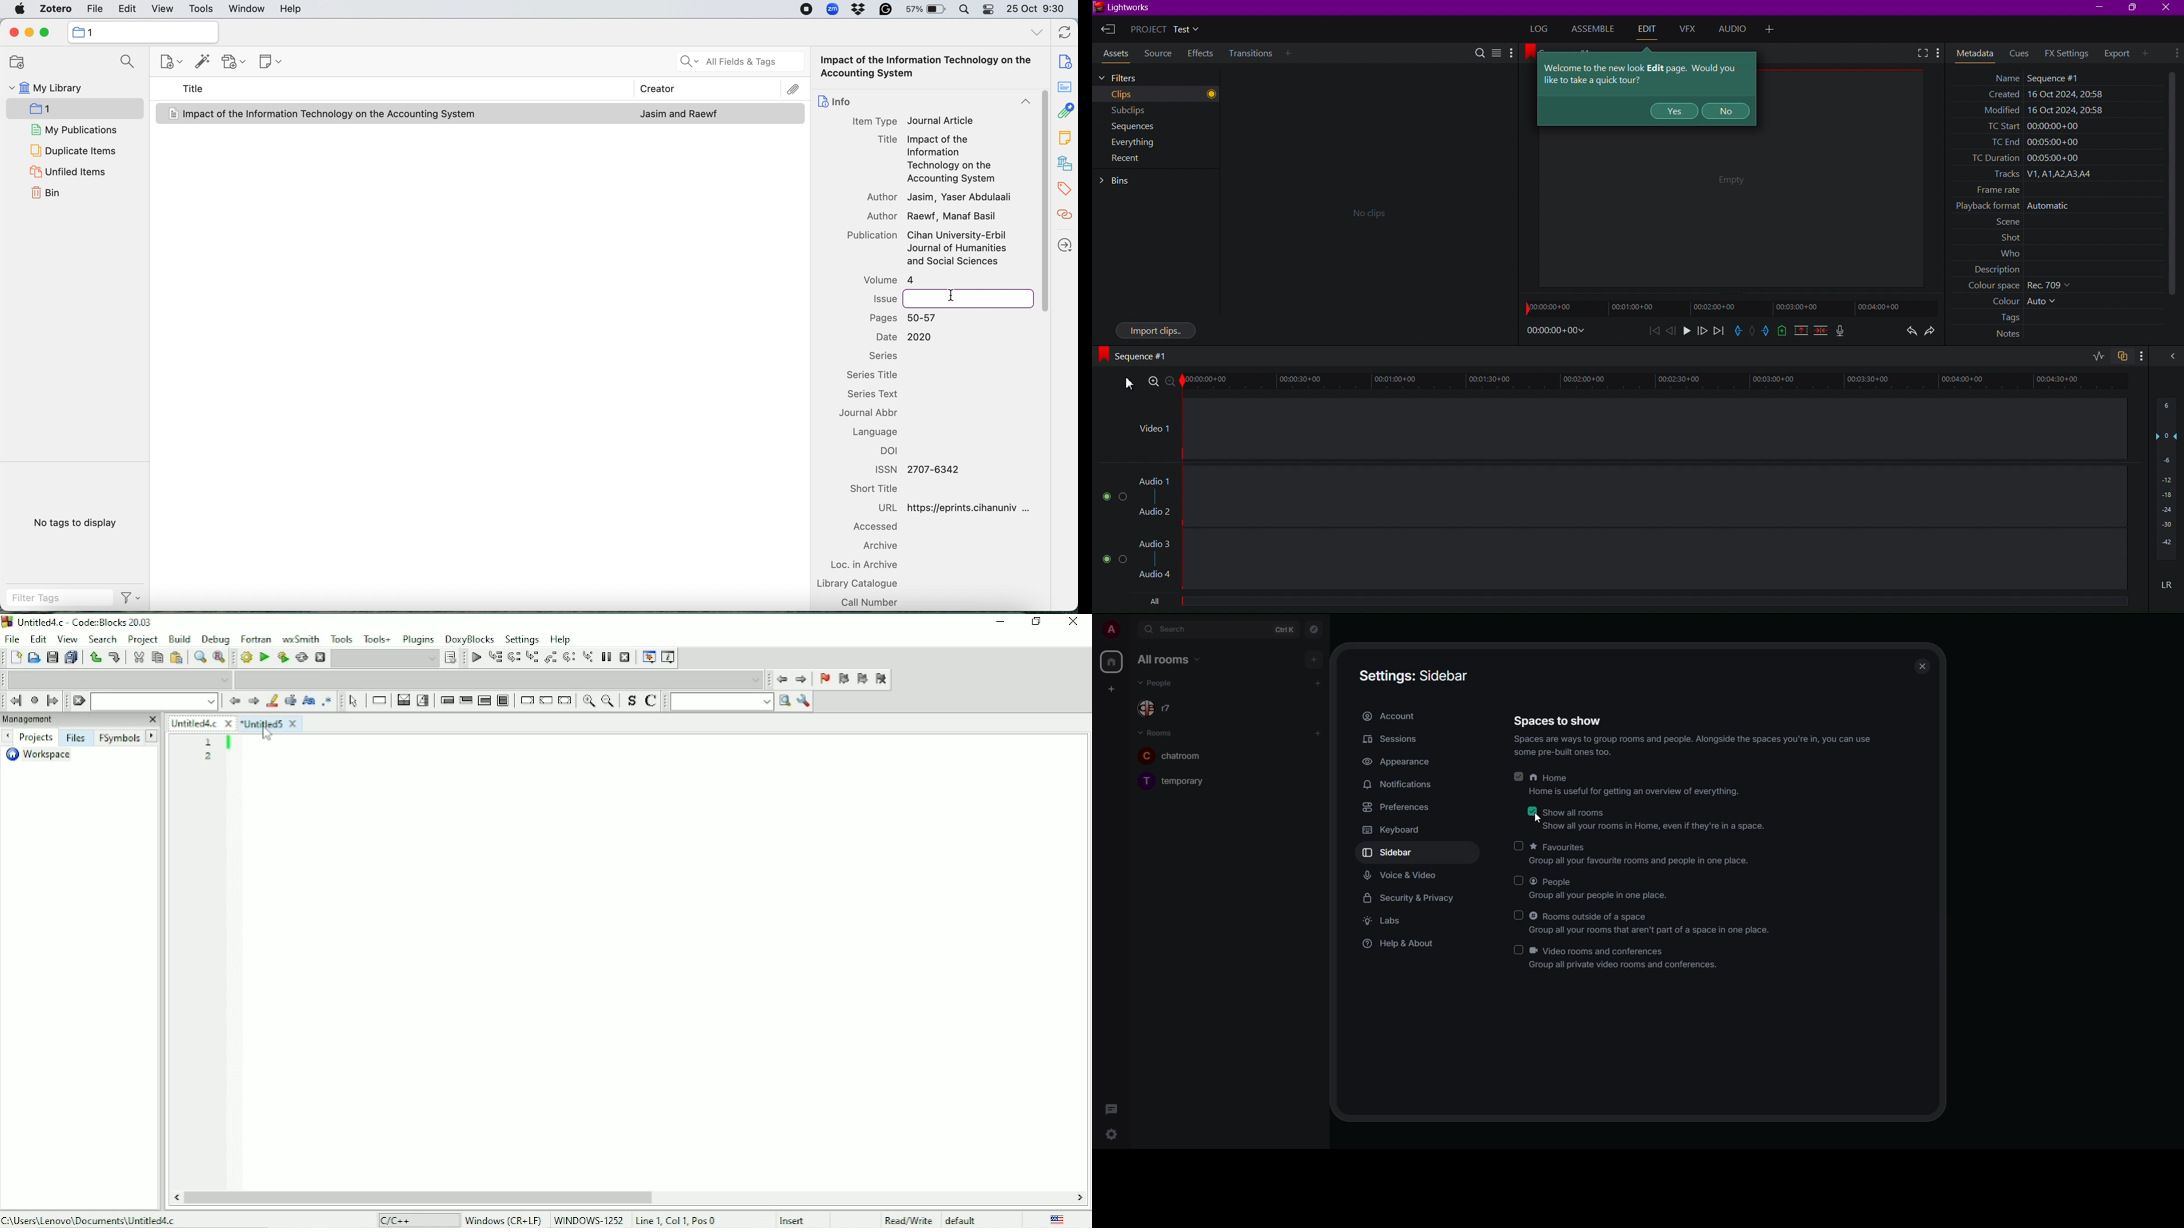 This screenshot has width=2184, height=1232. What do you see at coordinates (1537, 30) in the screenshot?
I see `Log` at bounding box center [1537, 30].